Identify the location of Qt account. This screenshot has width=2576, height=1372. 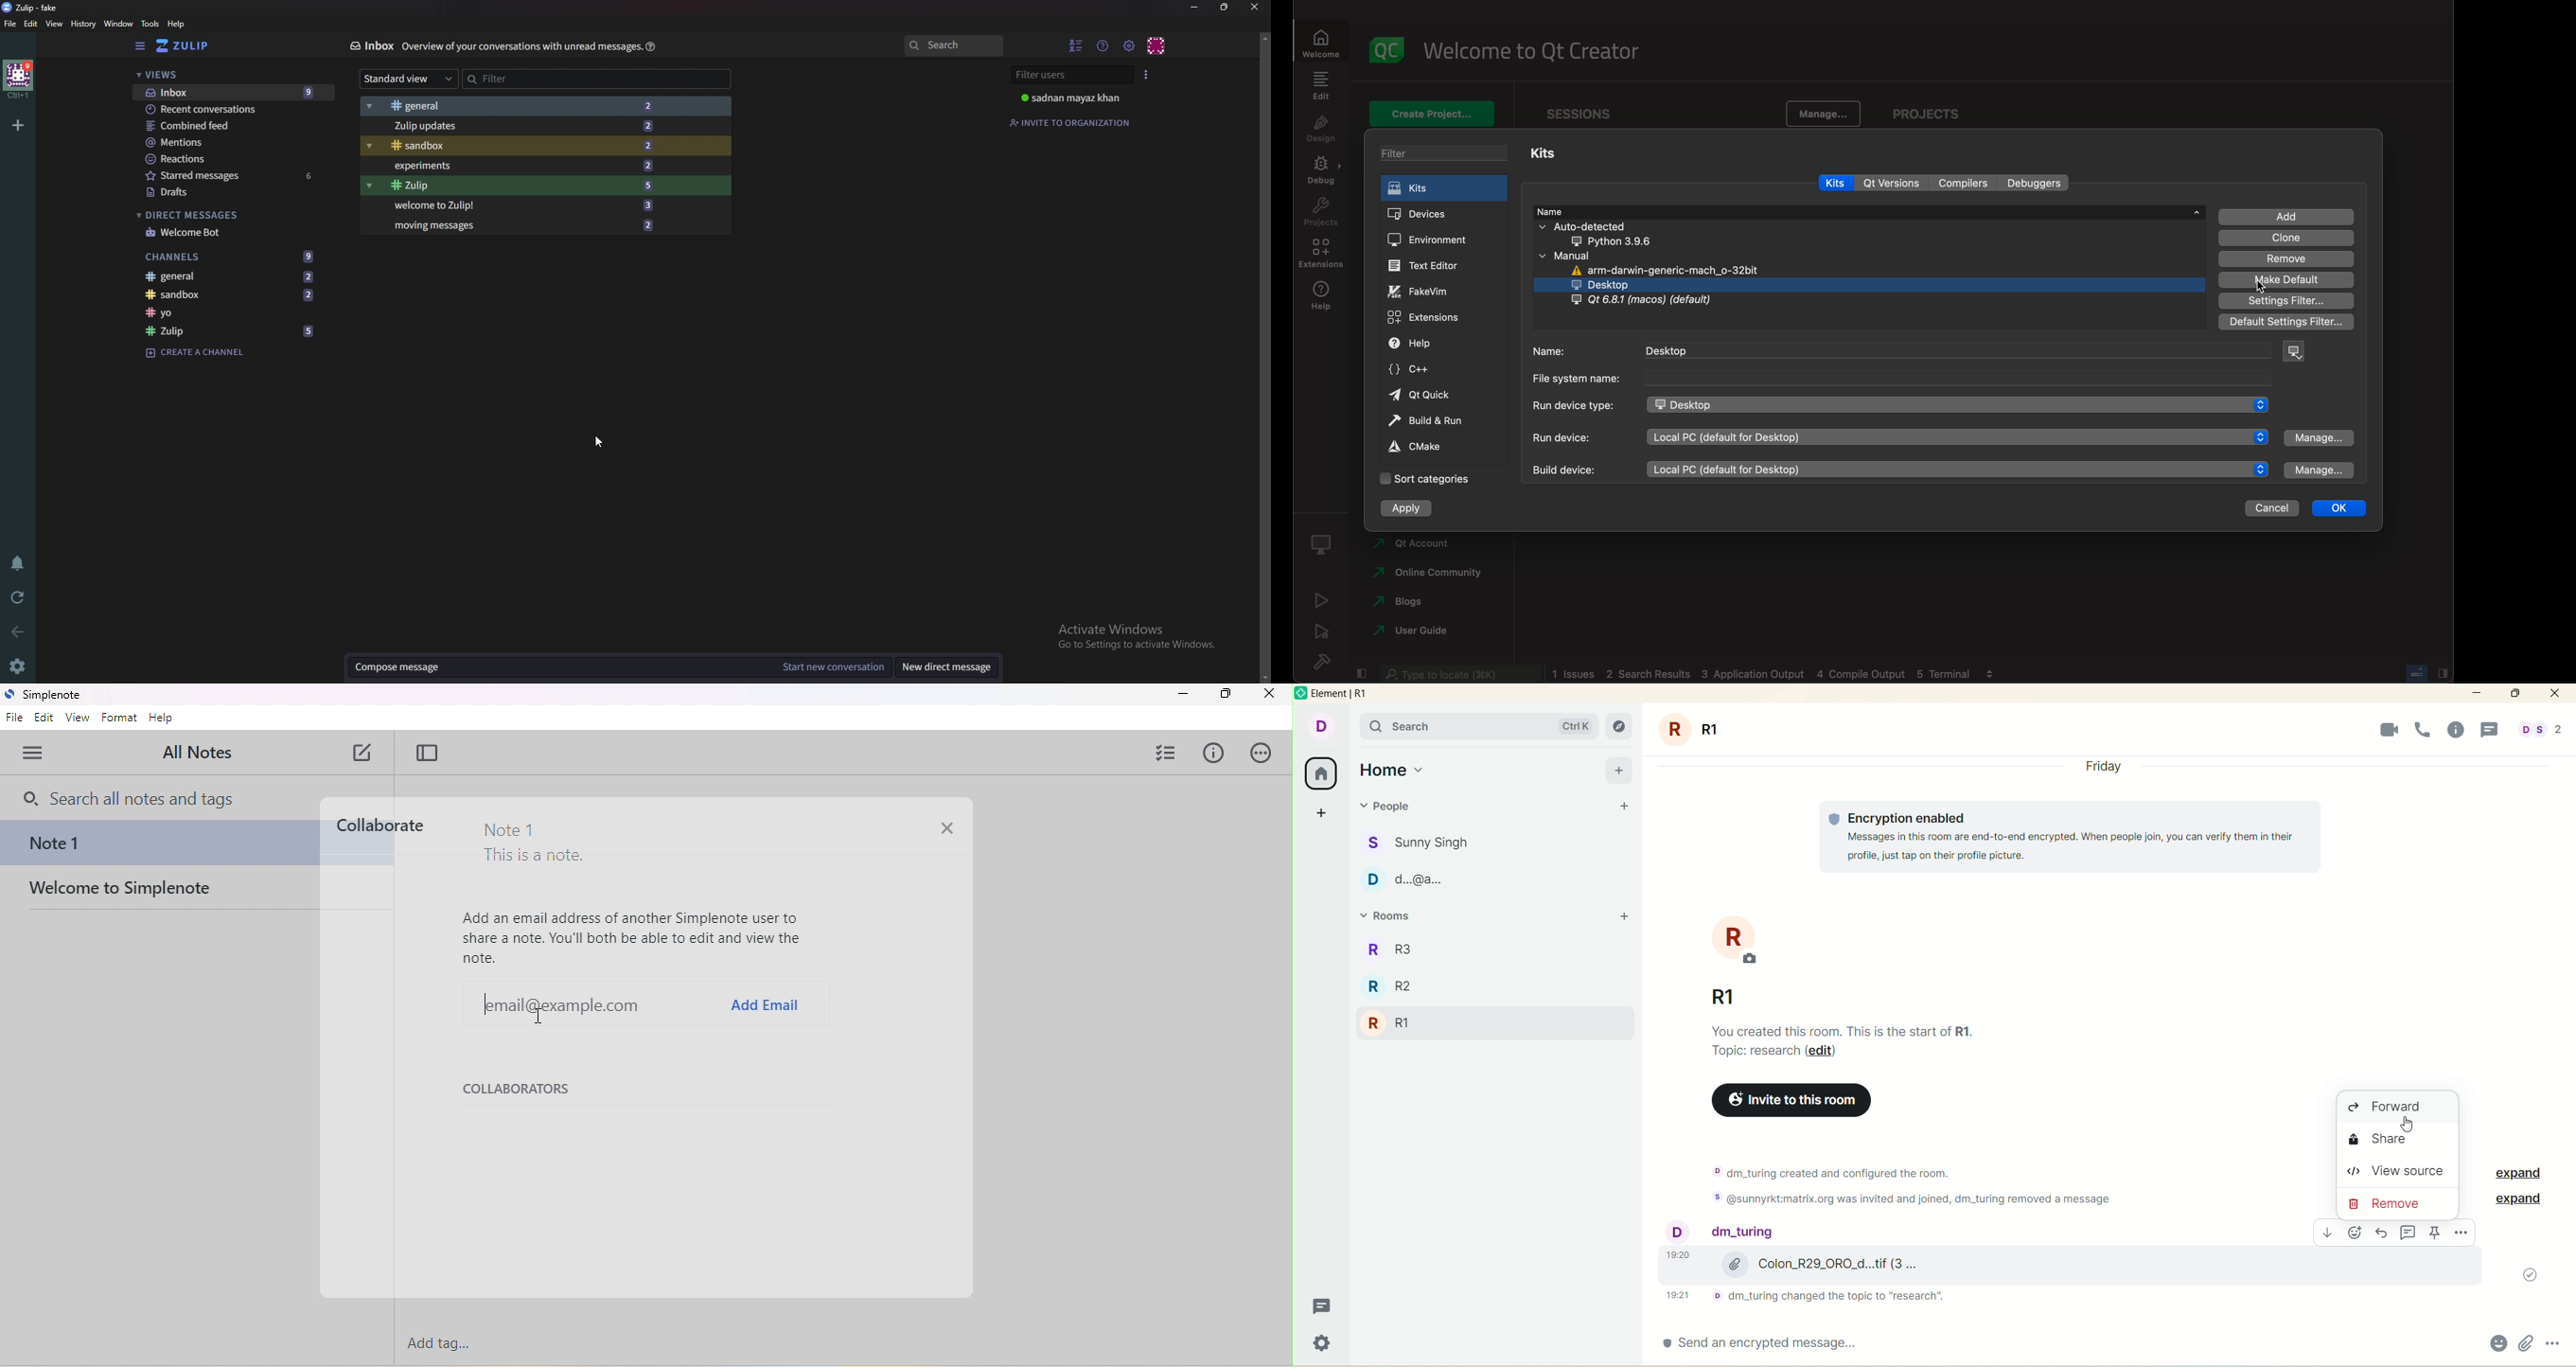
(1421, 546).